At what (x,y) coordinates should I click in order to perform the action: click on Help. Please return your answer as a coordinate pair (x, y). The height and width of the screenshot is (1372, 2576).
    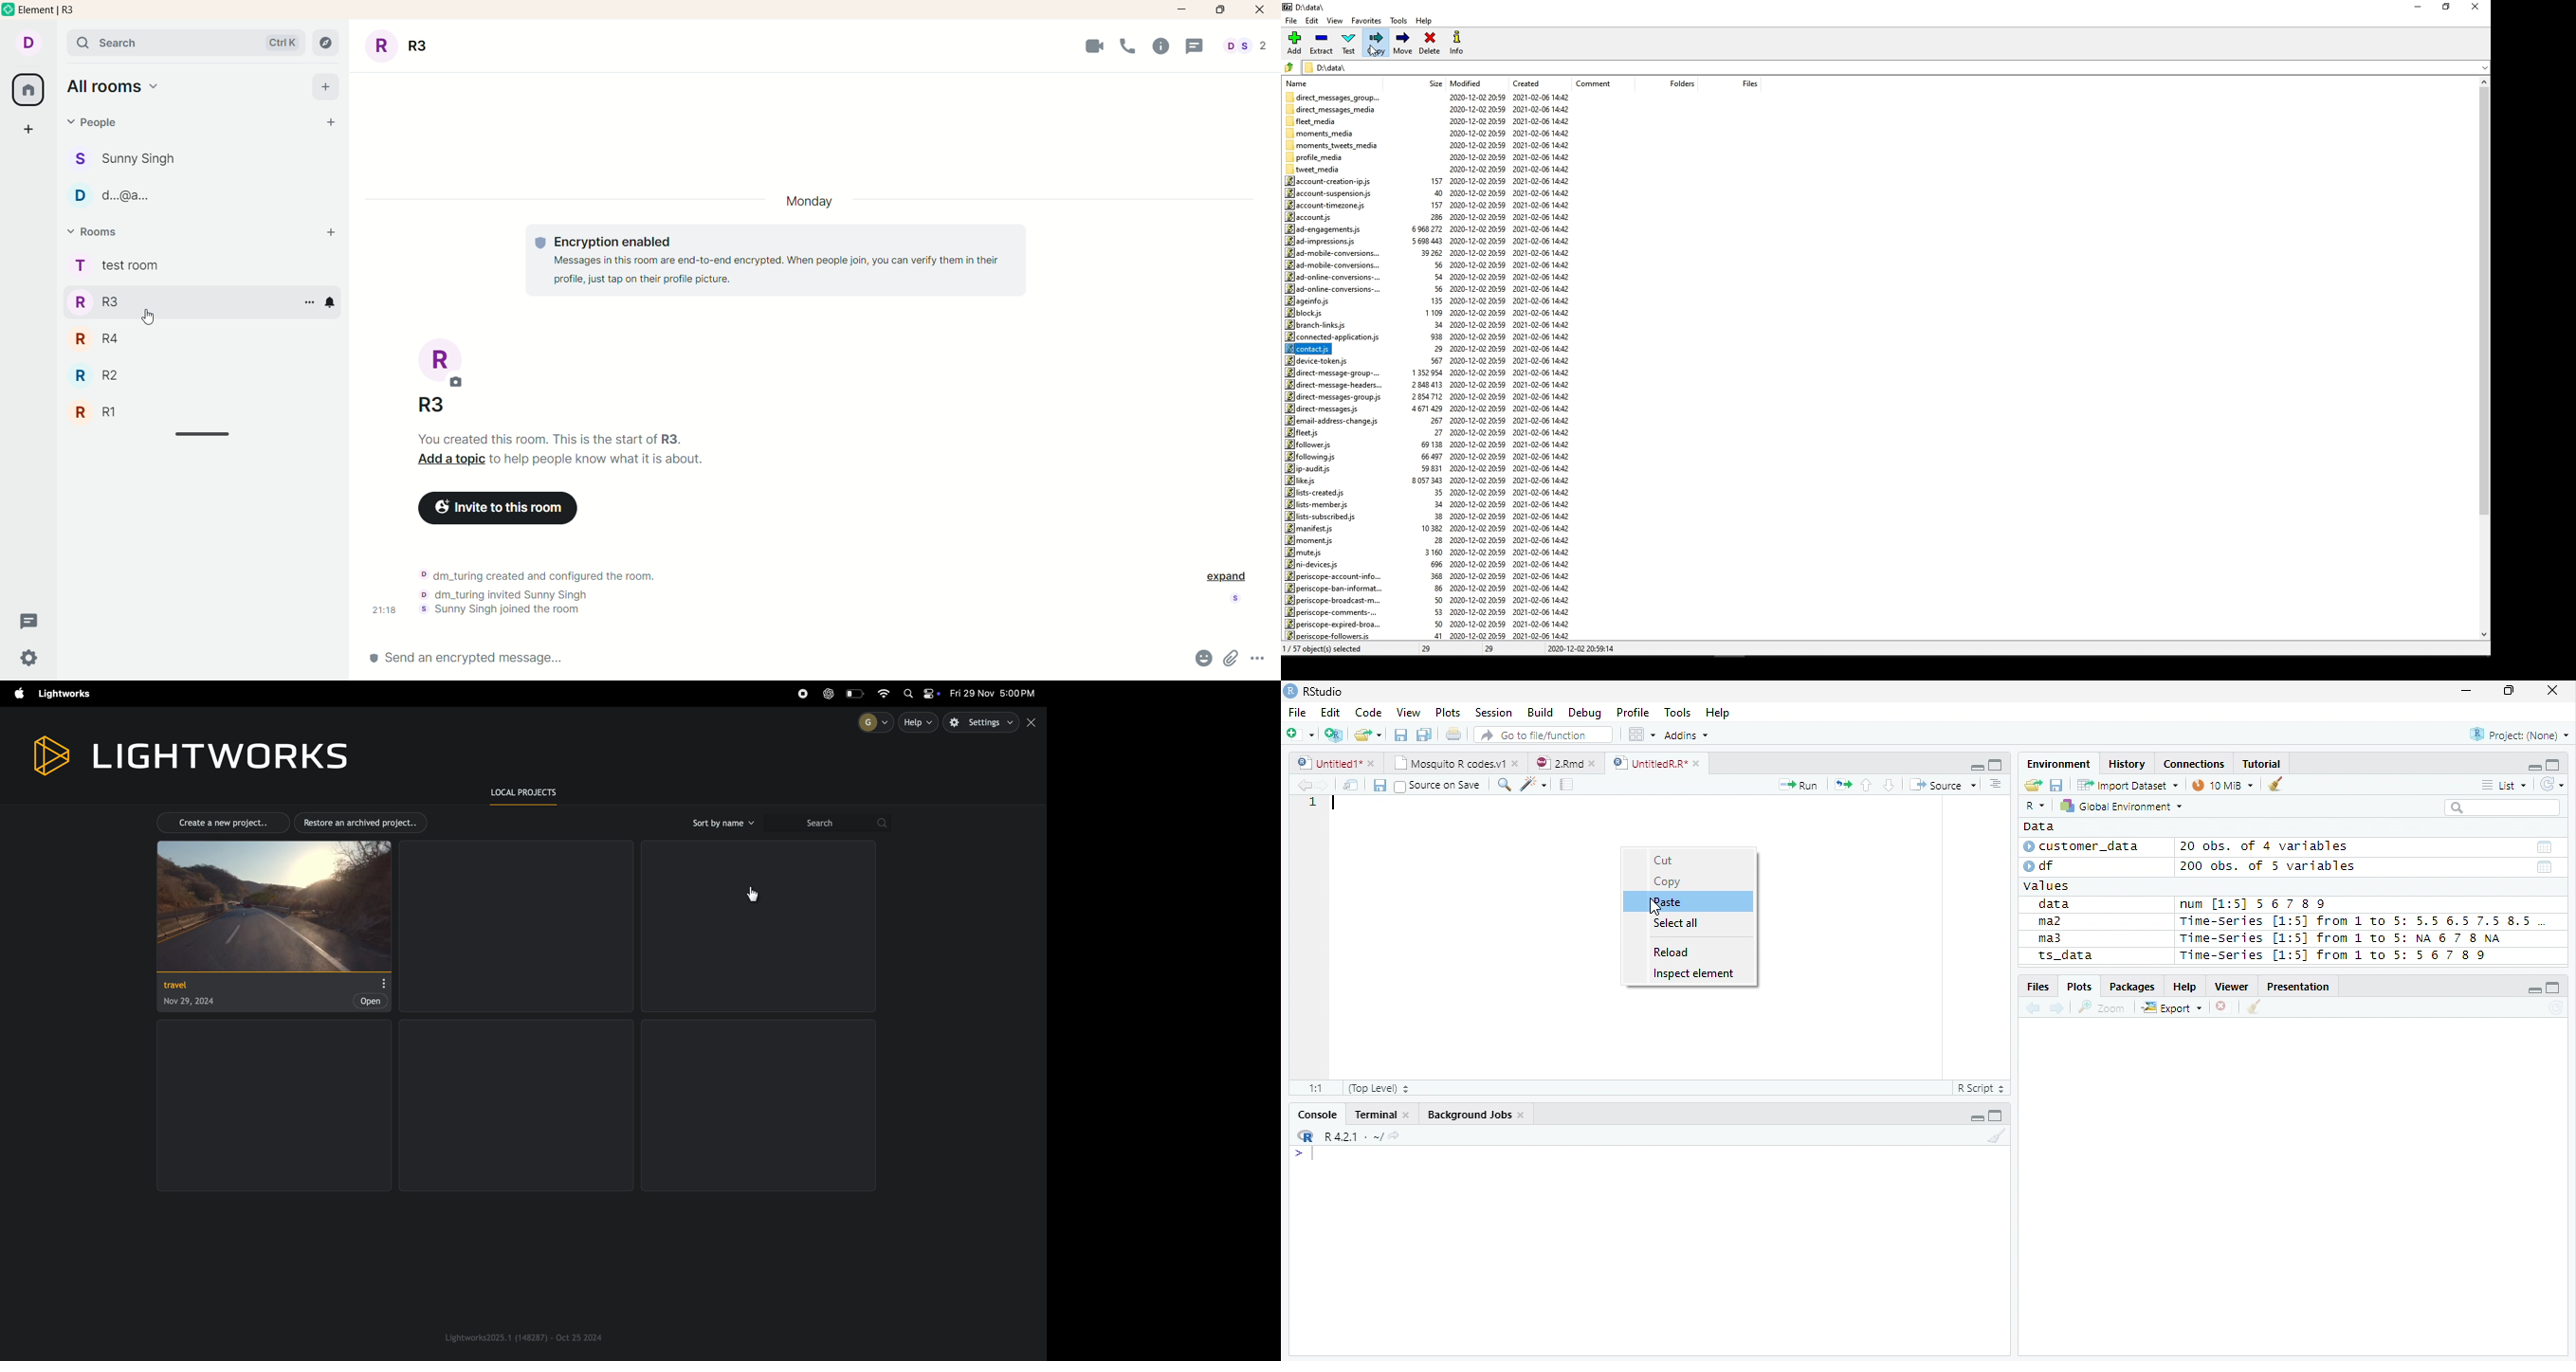
    Looking at the image, I should click on (2185, 988).